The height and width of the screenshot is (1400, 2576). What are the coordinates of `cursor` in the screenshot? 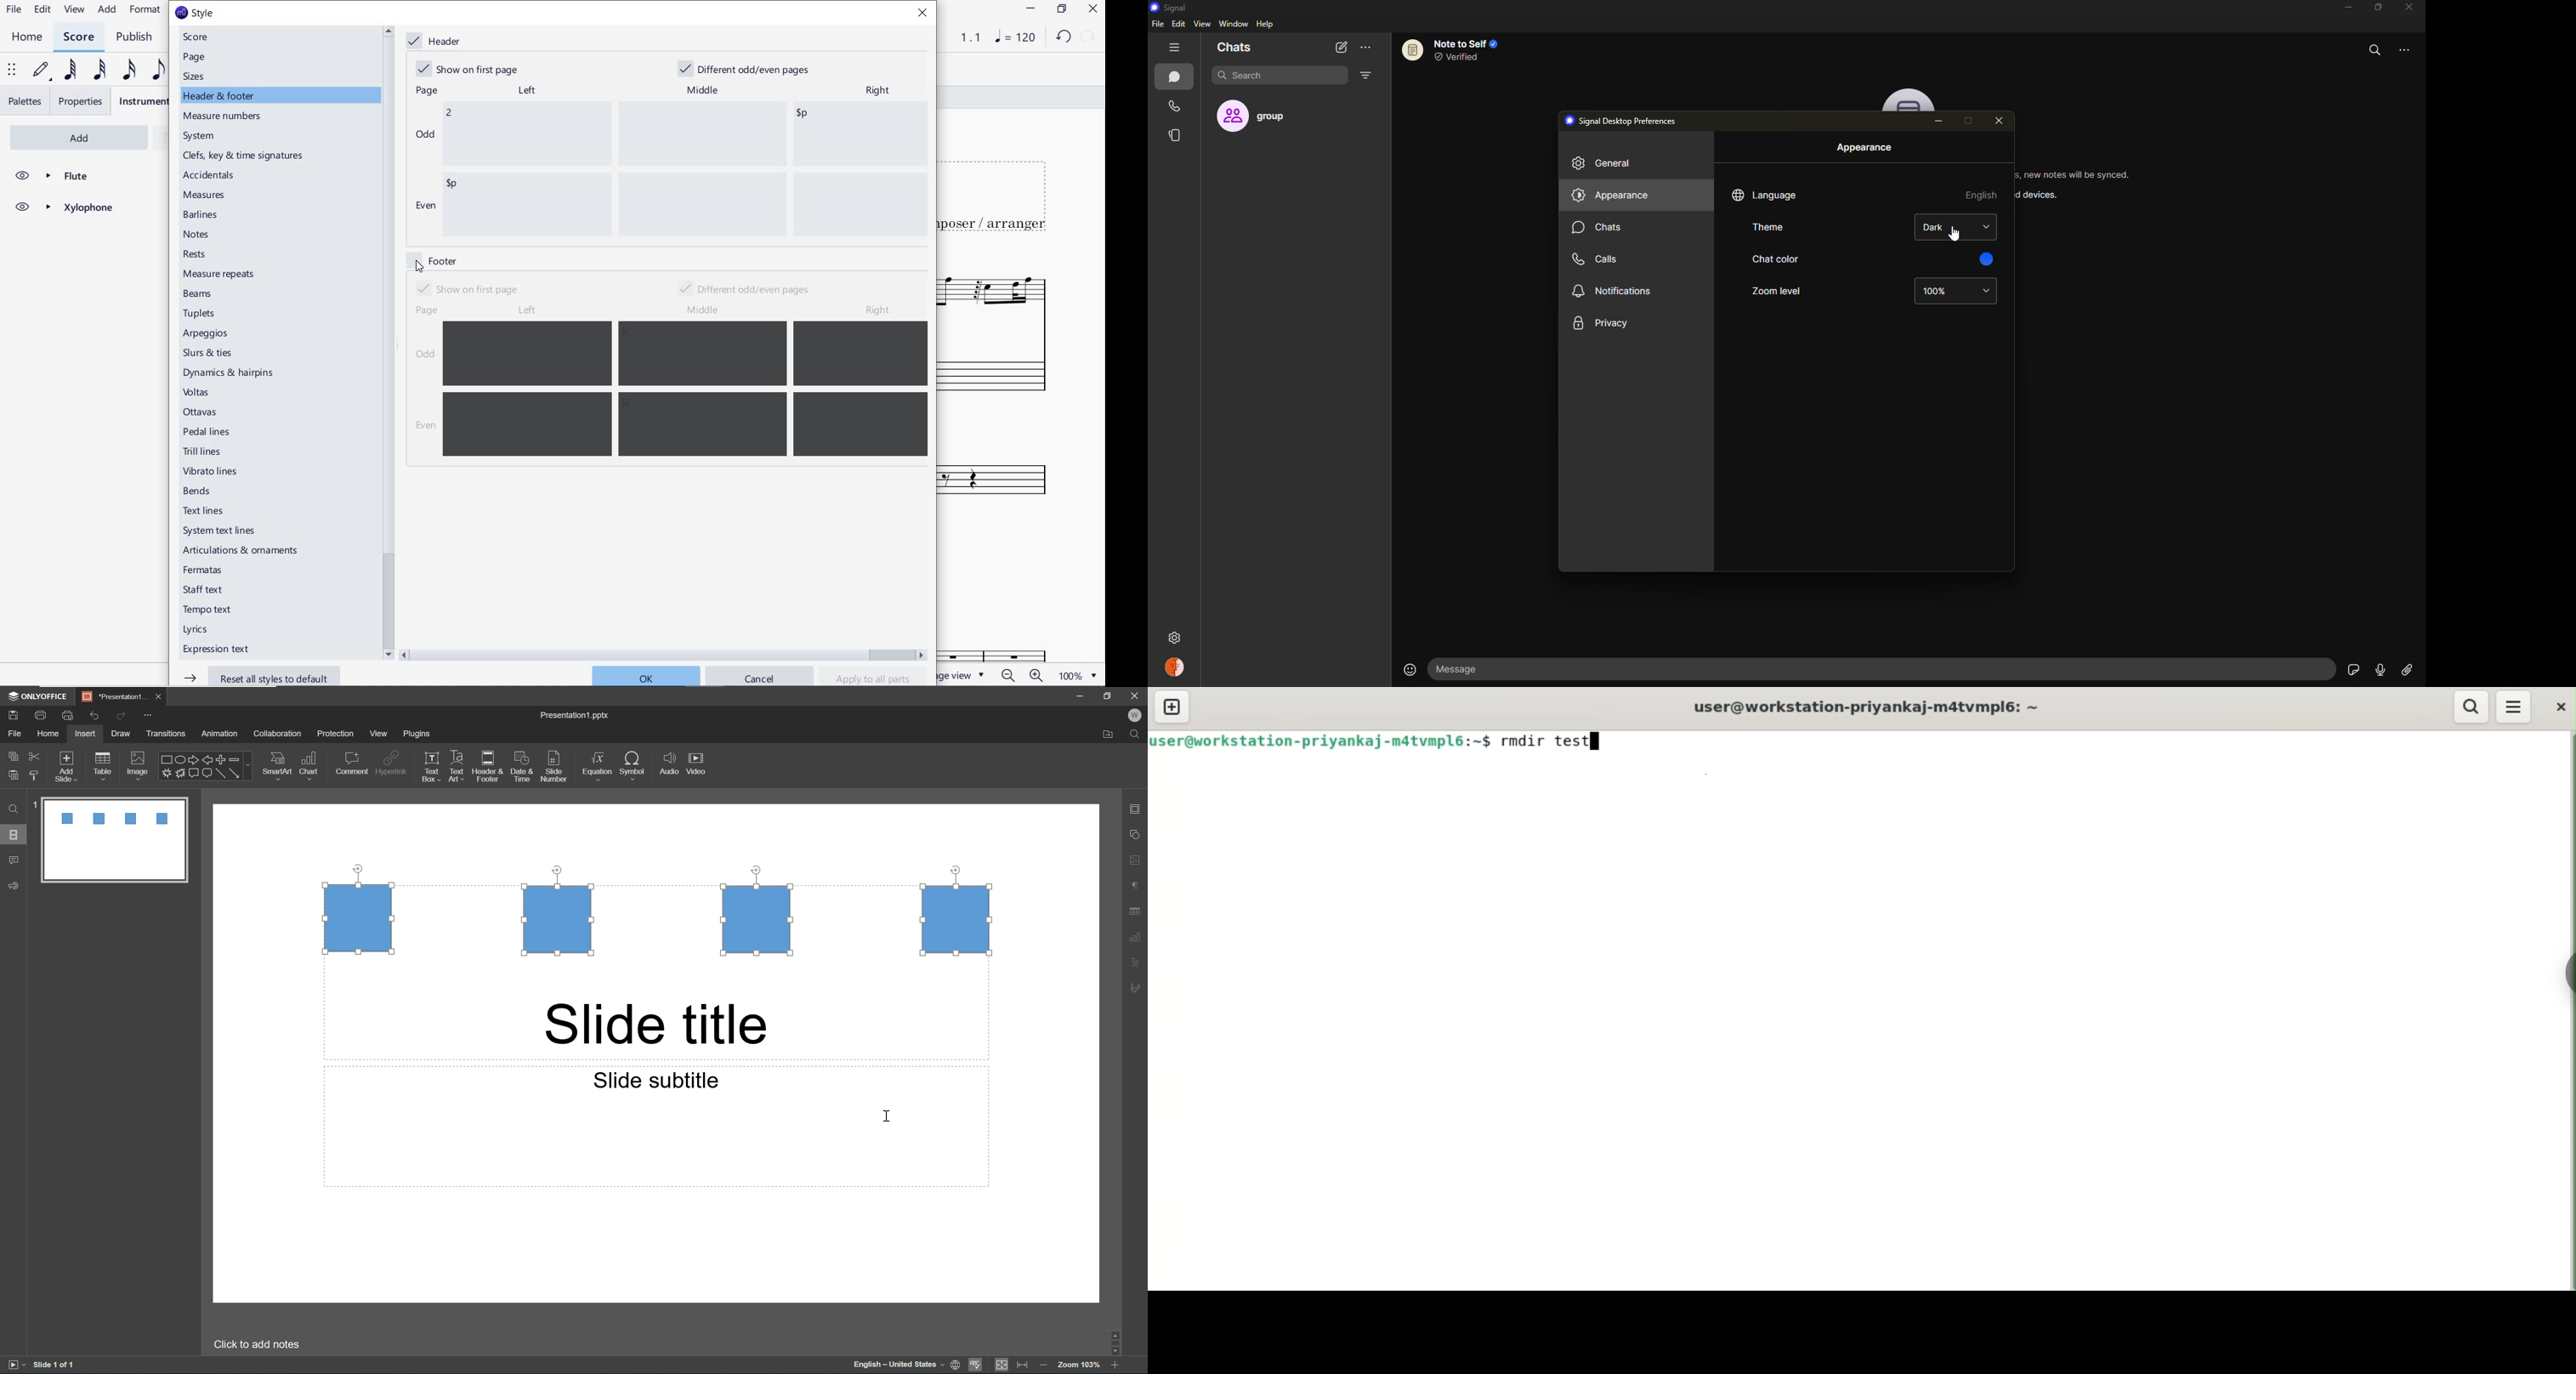 It's located at (1591, 744).